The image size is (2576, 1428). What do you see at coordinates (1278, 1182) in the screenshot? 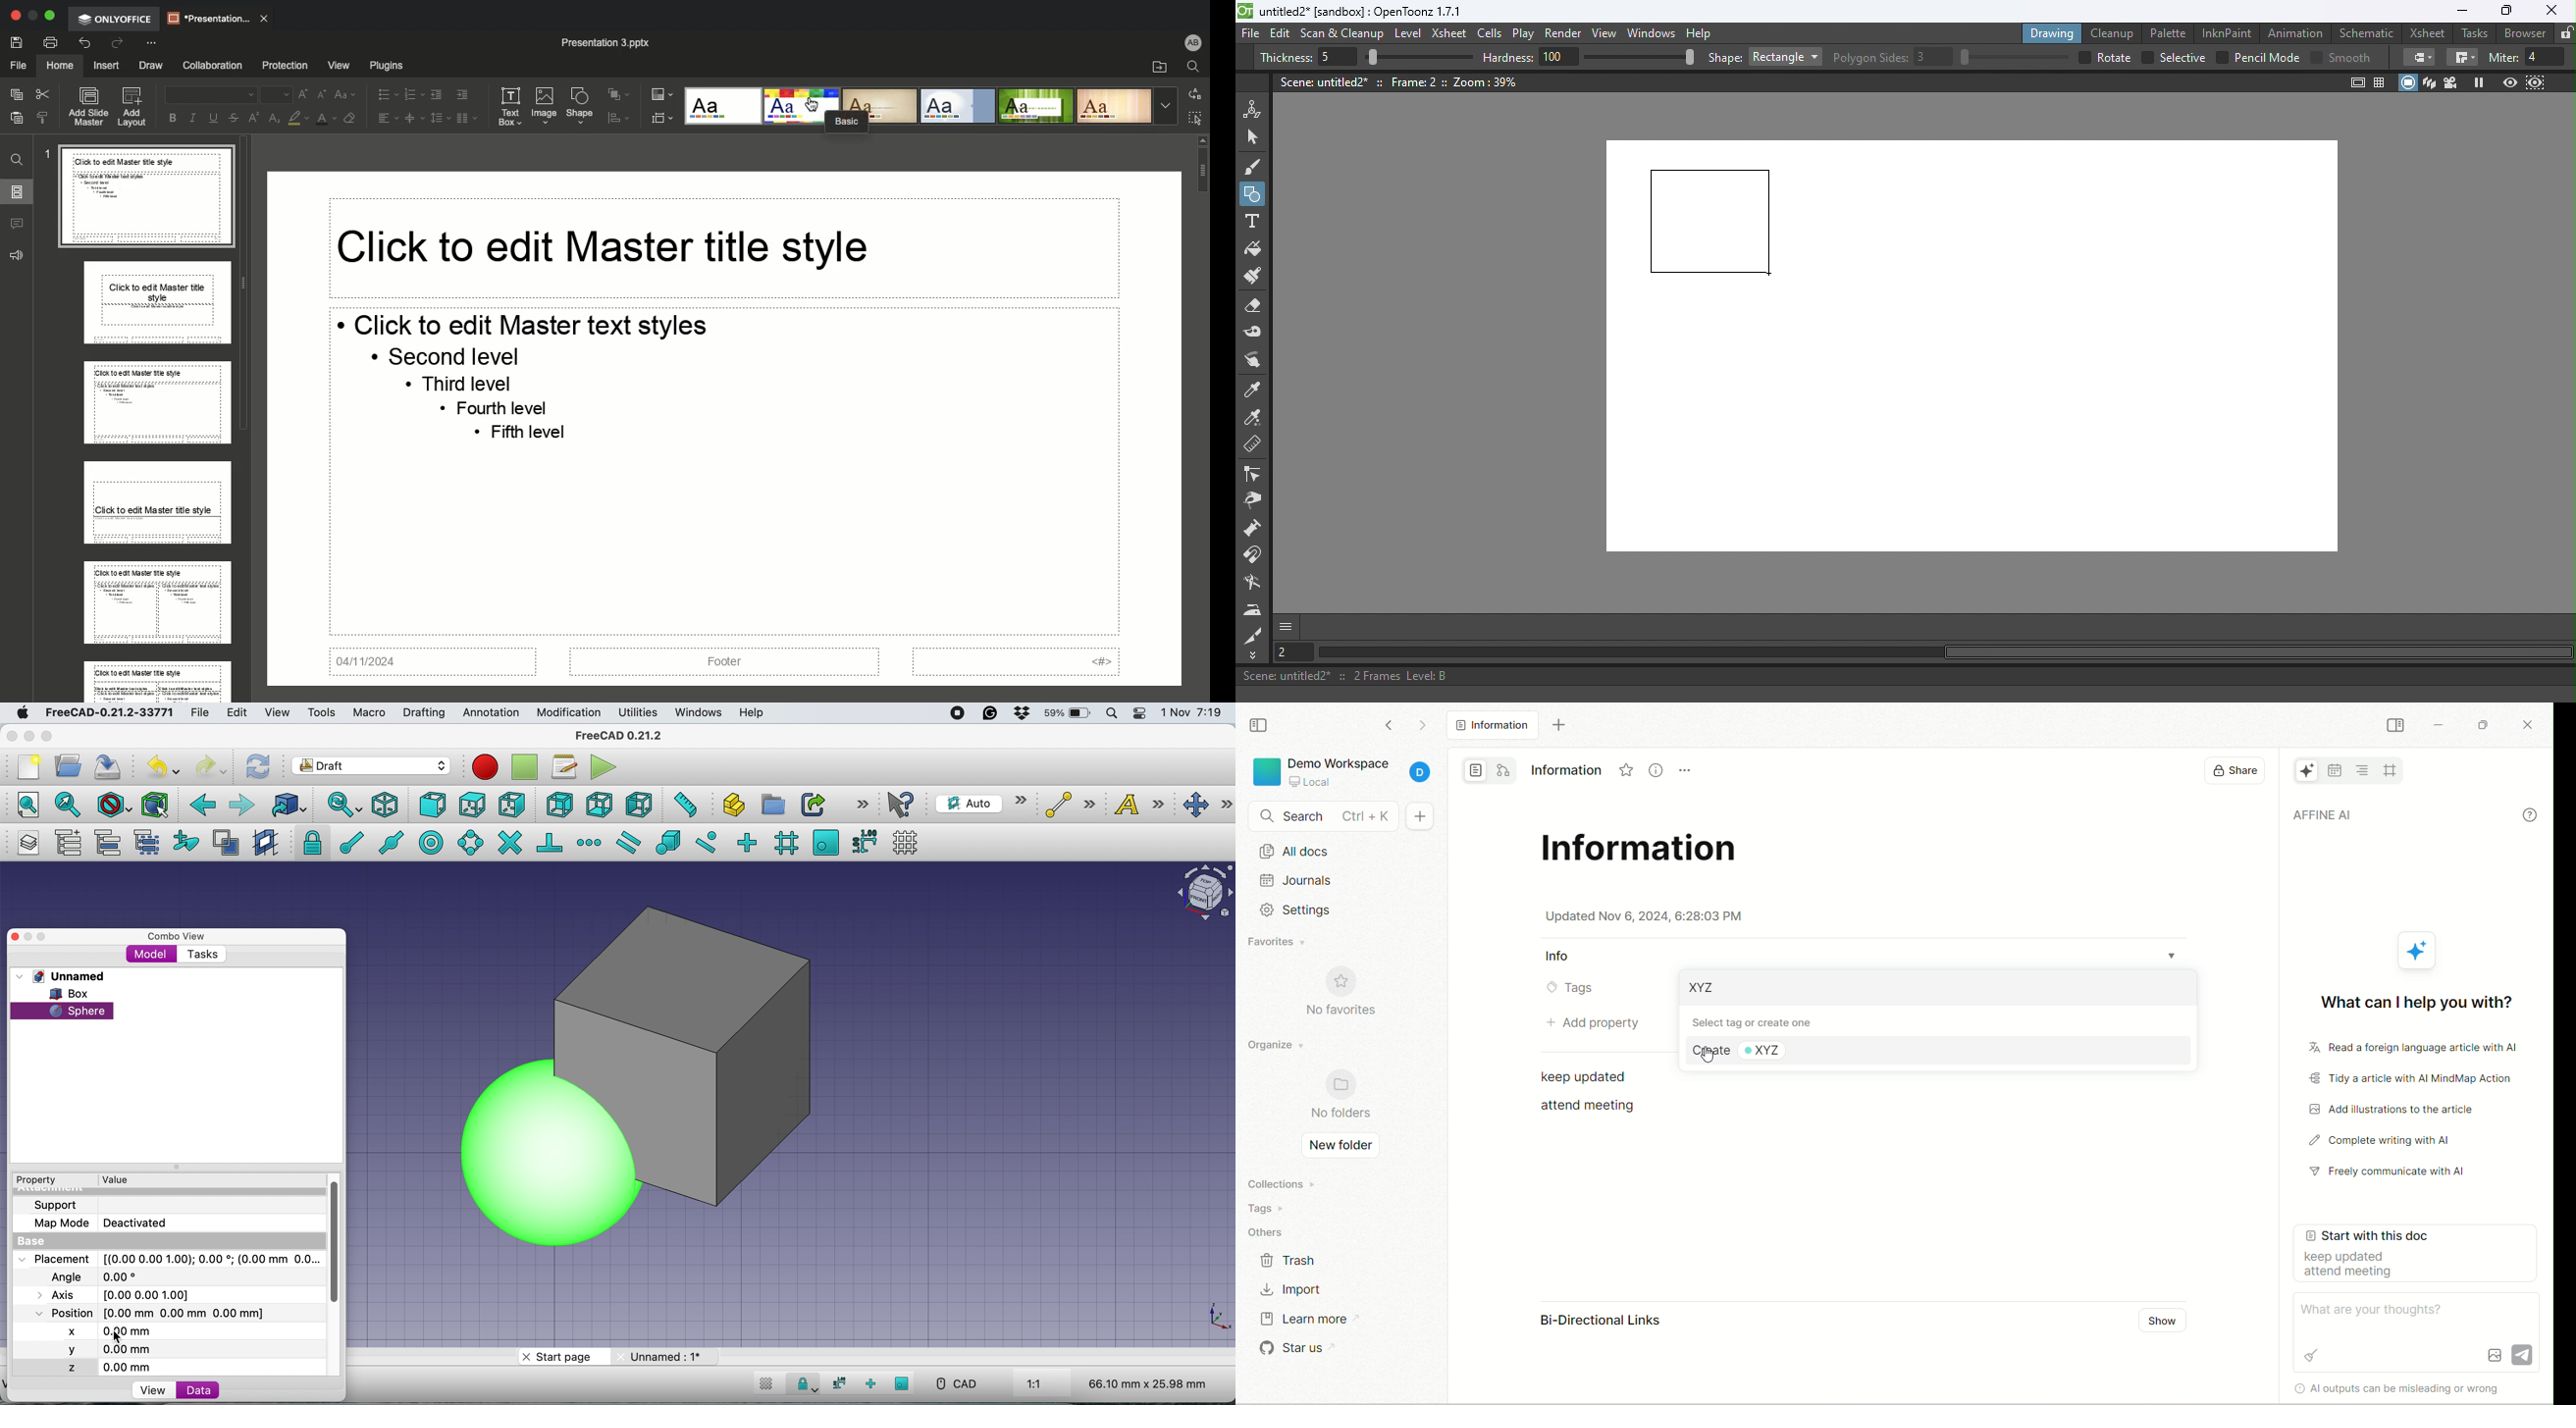
I see `collections` at bounding box center [1278, 1182].